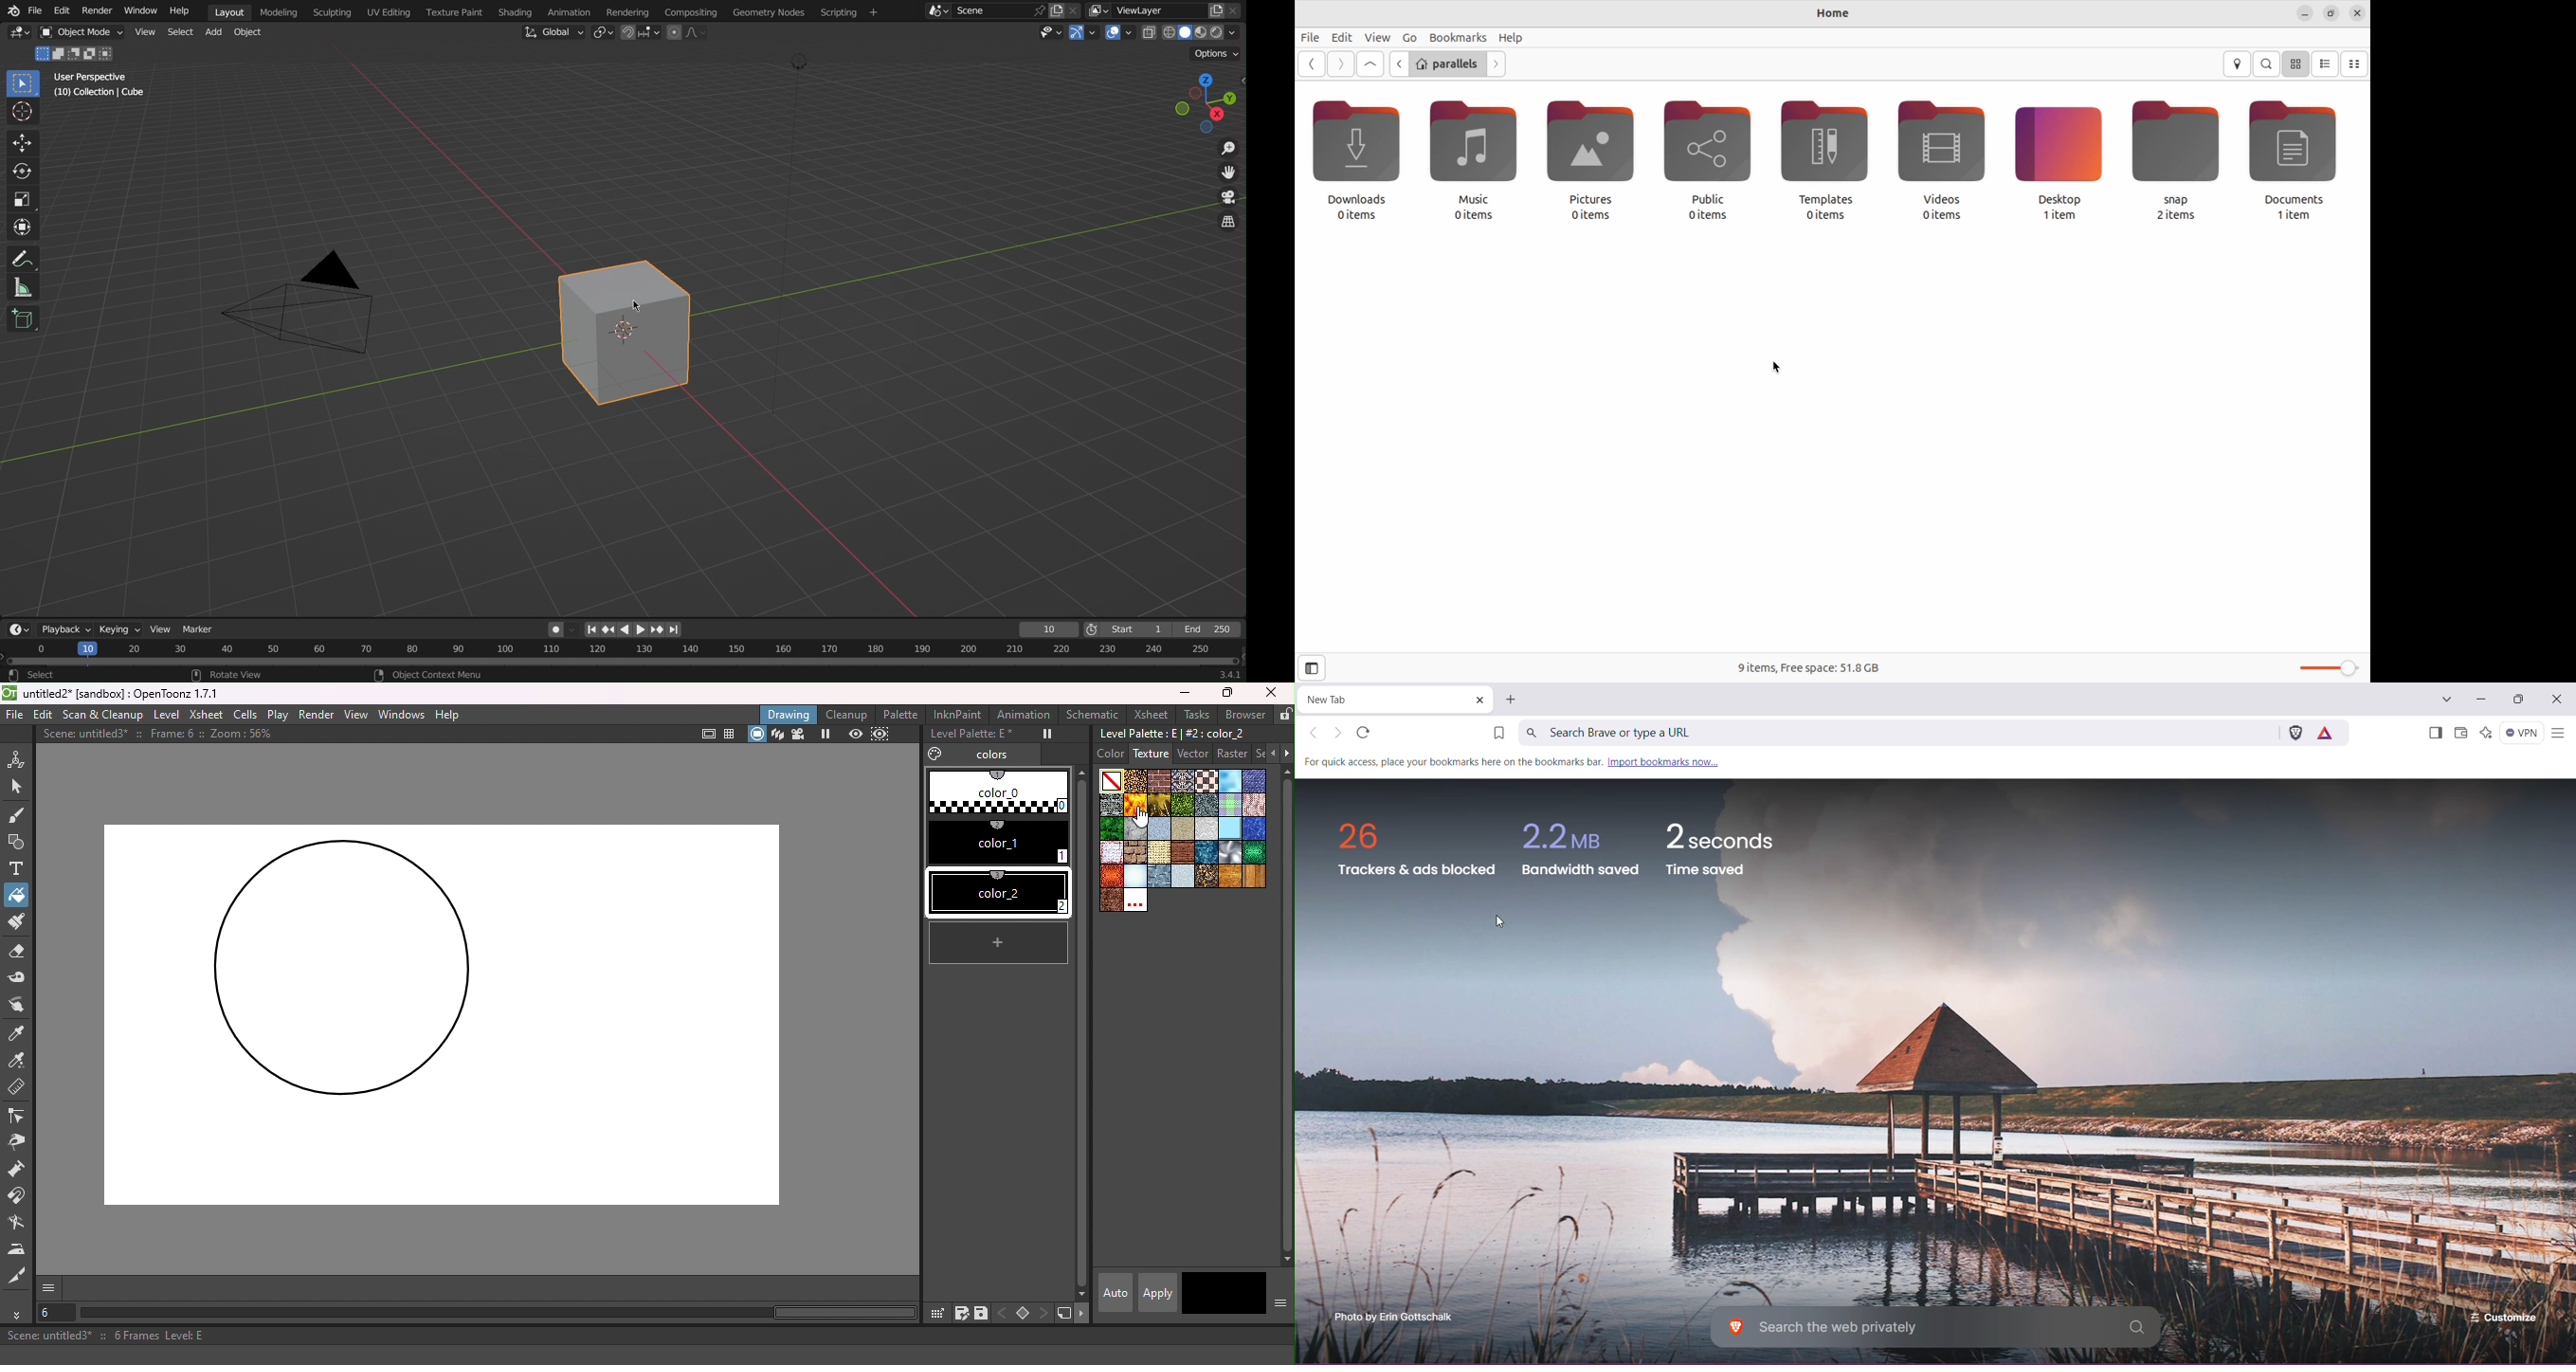 The width and height of the screenshot is (2576, 1372). What do you see at coordinates (22, 289) in the screenshot?
I see `Measure` at bounding box center [22, 289].